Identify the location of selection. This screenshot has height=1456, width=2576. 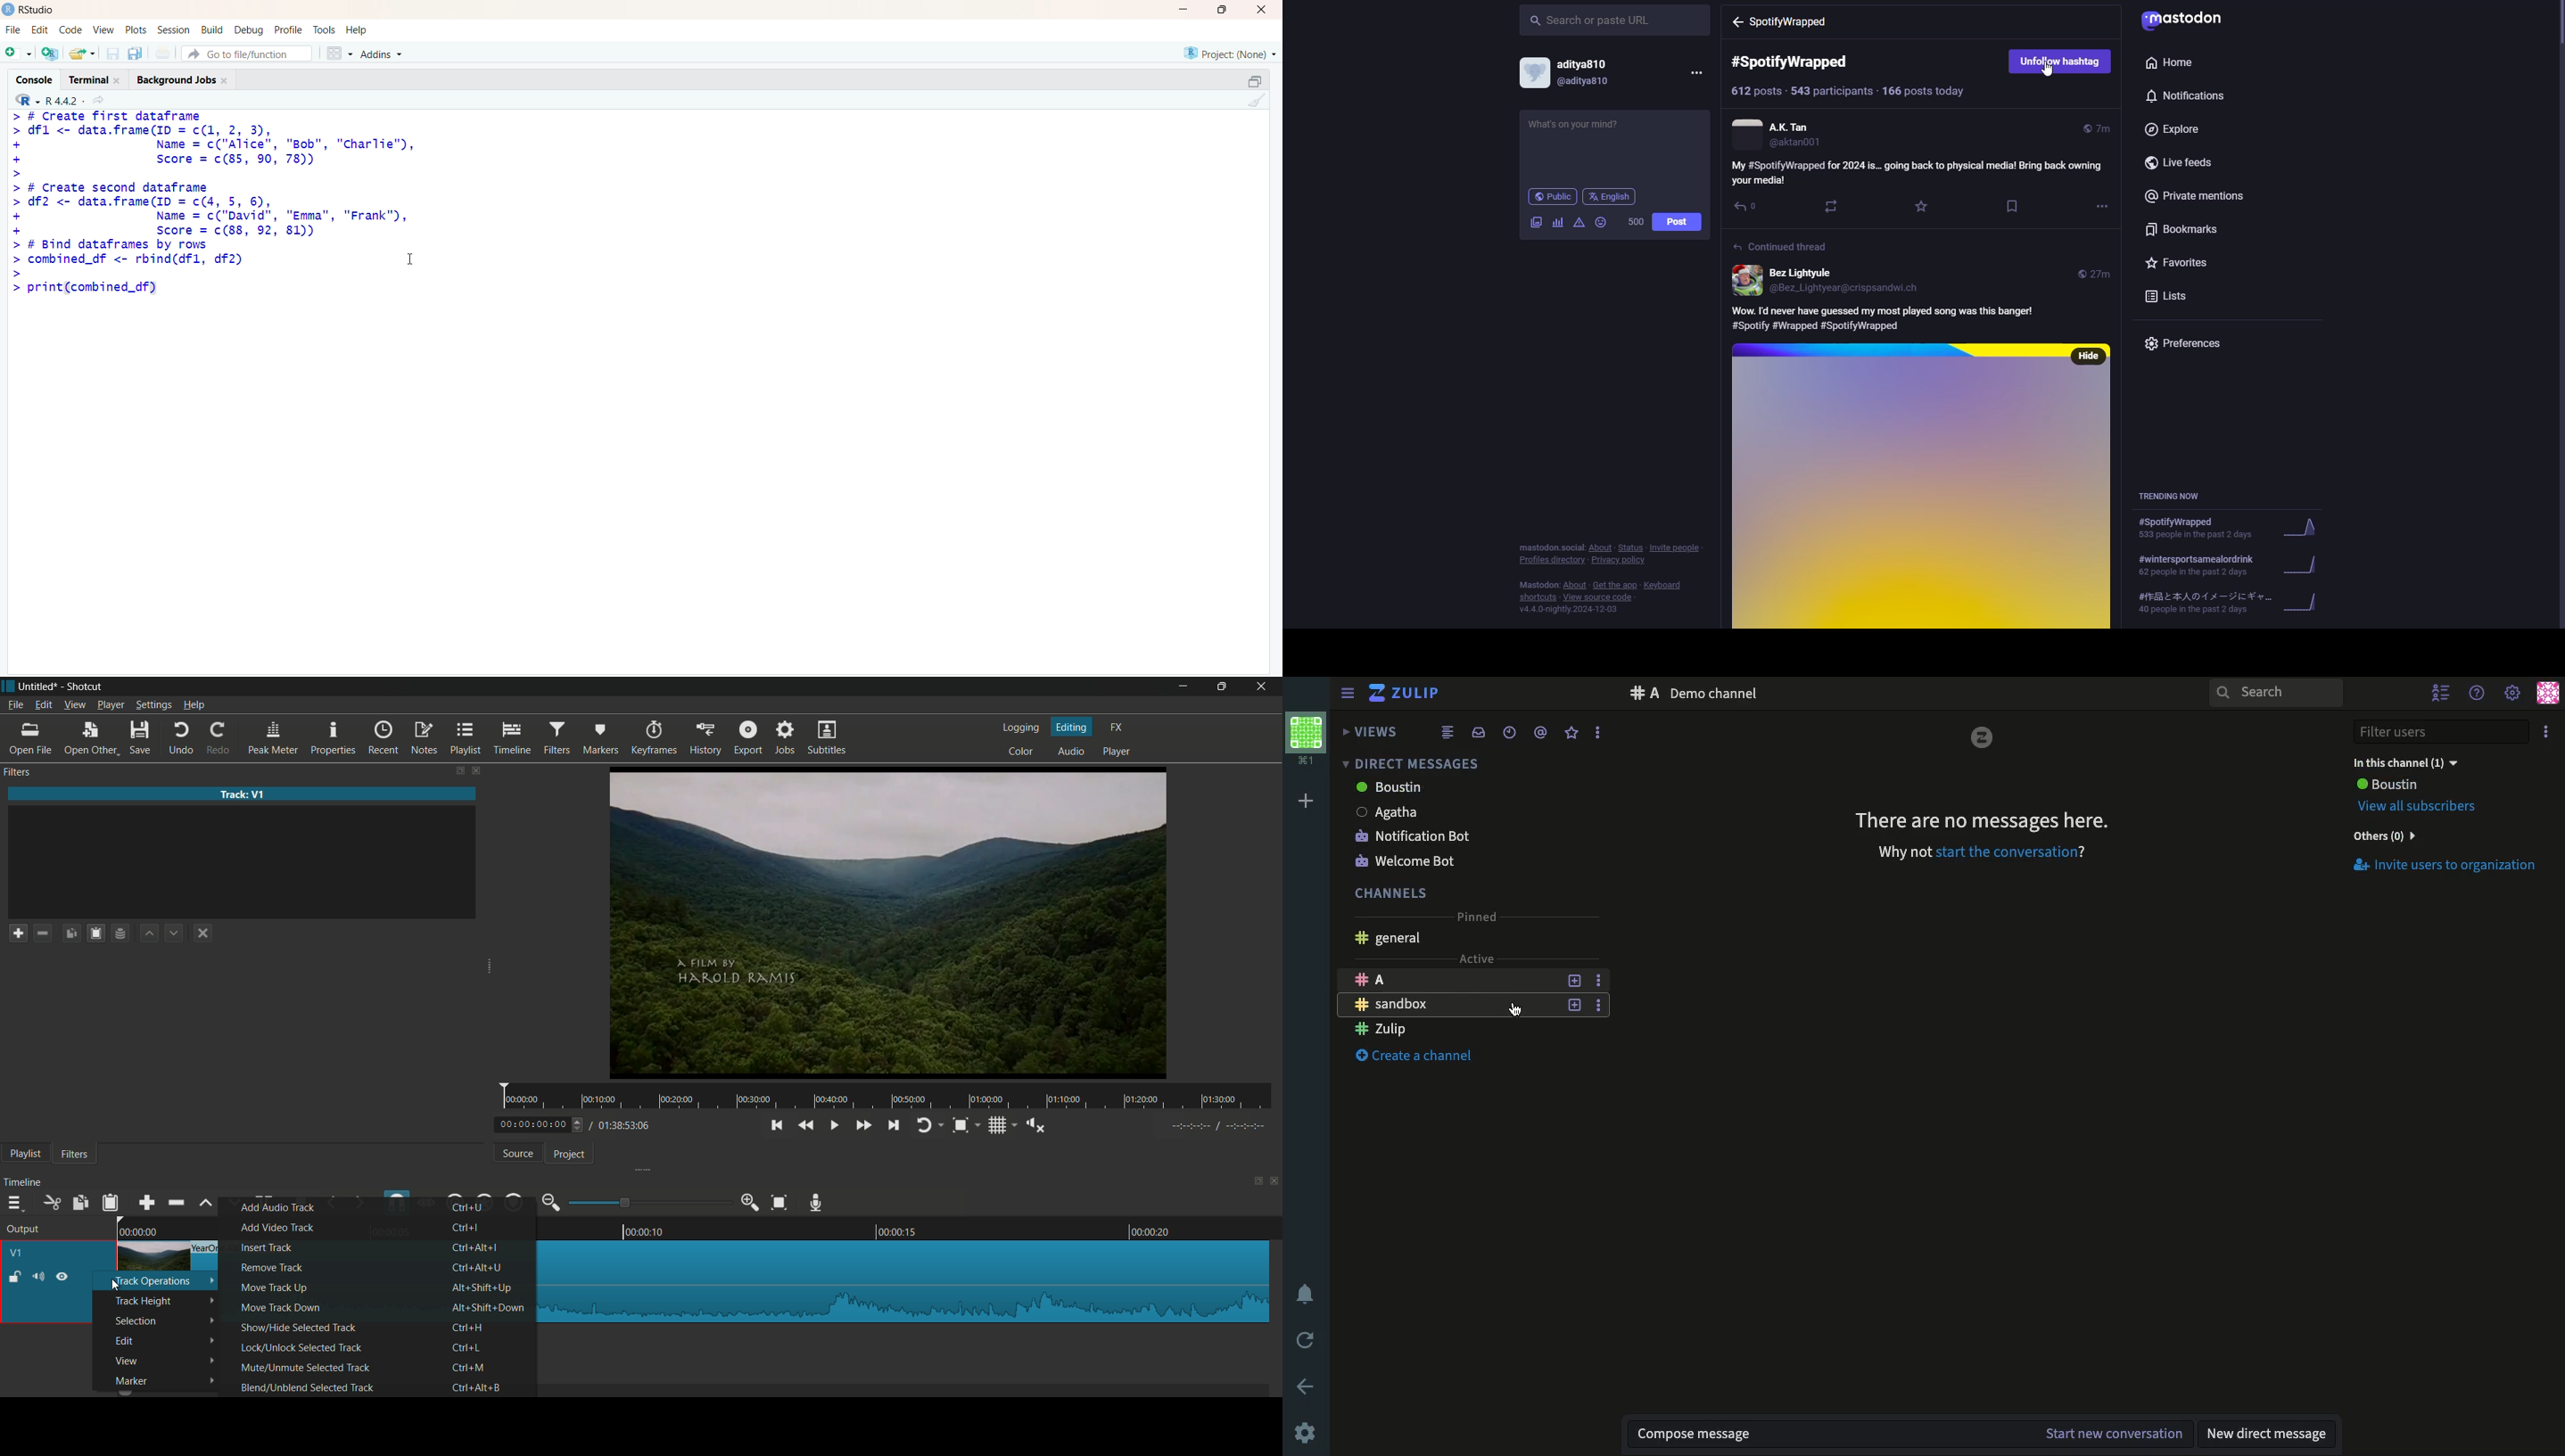
(135, 1322).